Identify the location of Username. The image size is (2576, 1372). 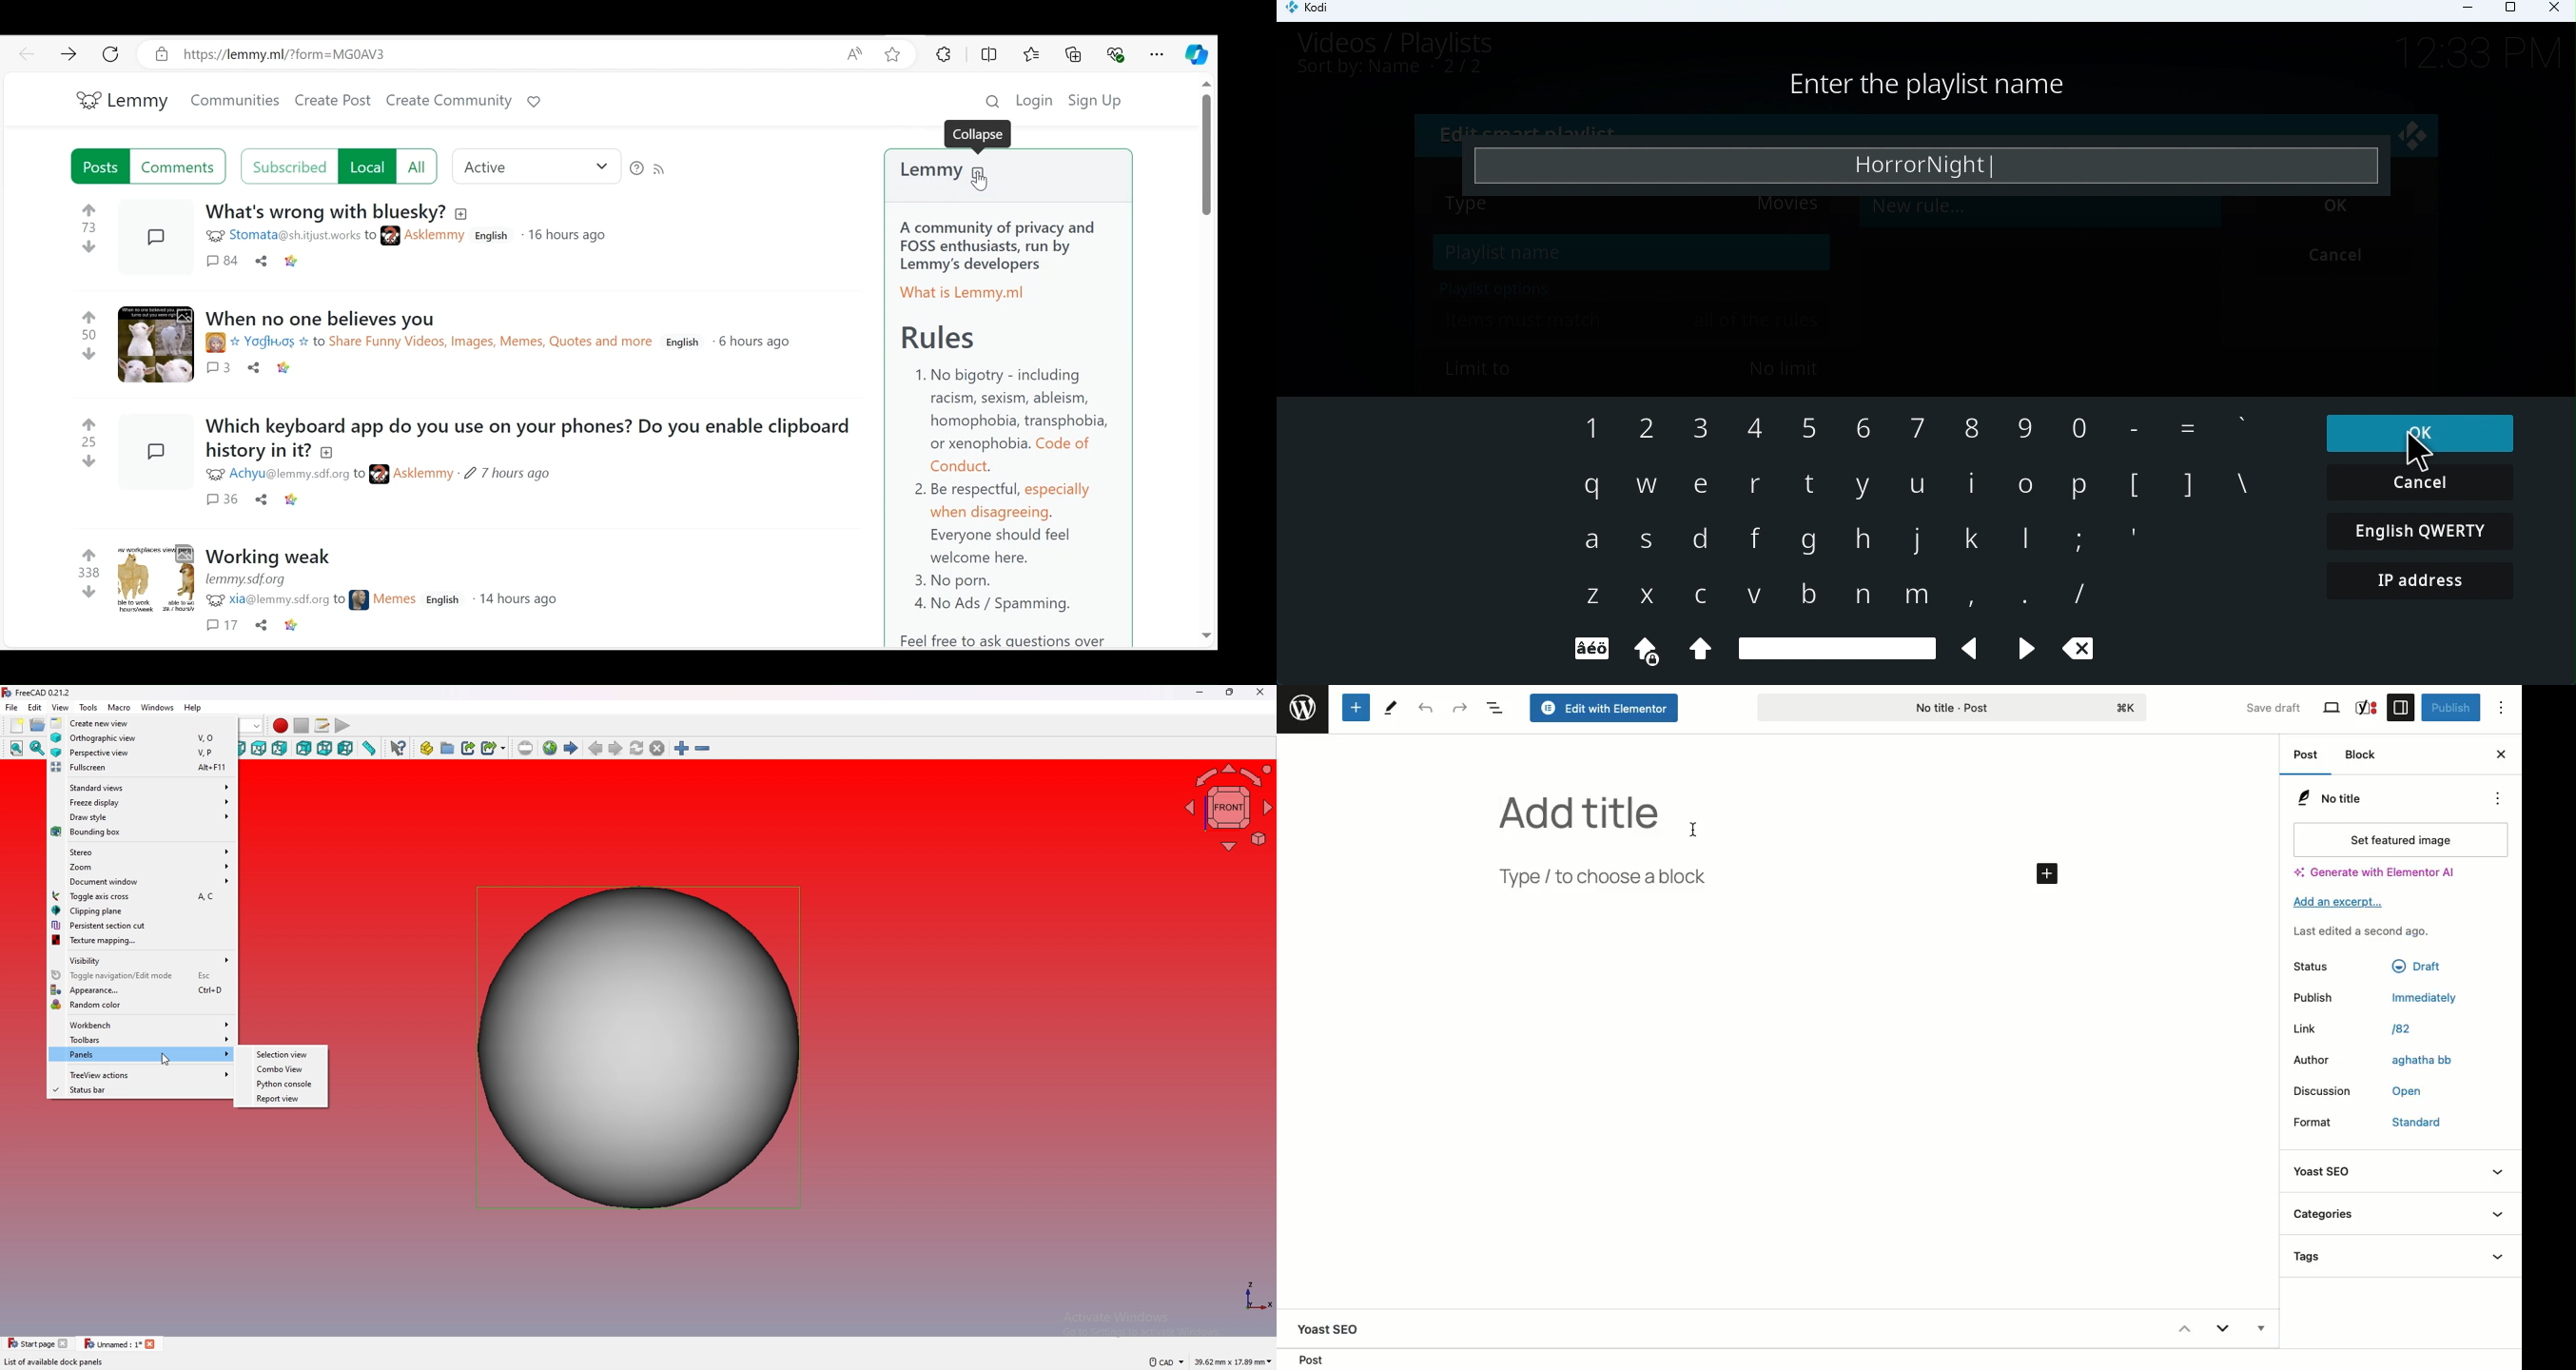
(424, 474).